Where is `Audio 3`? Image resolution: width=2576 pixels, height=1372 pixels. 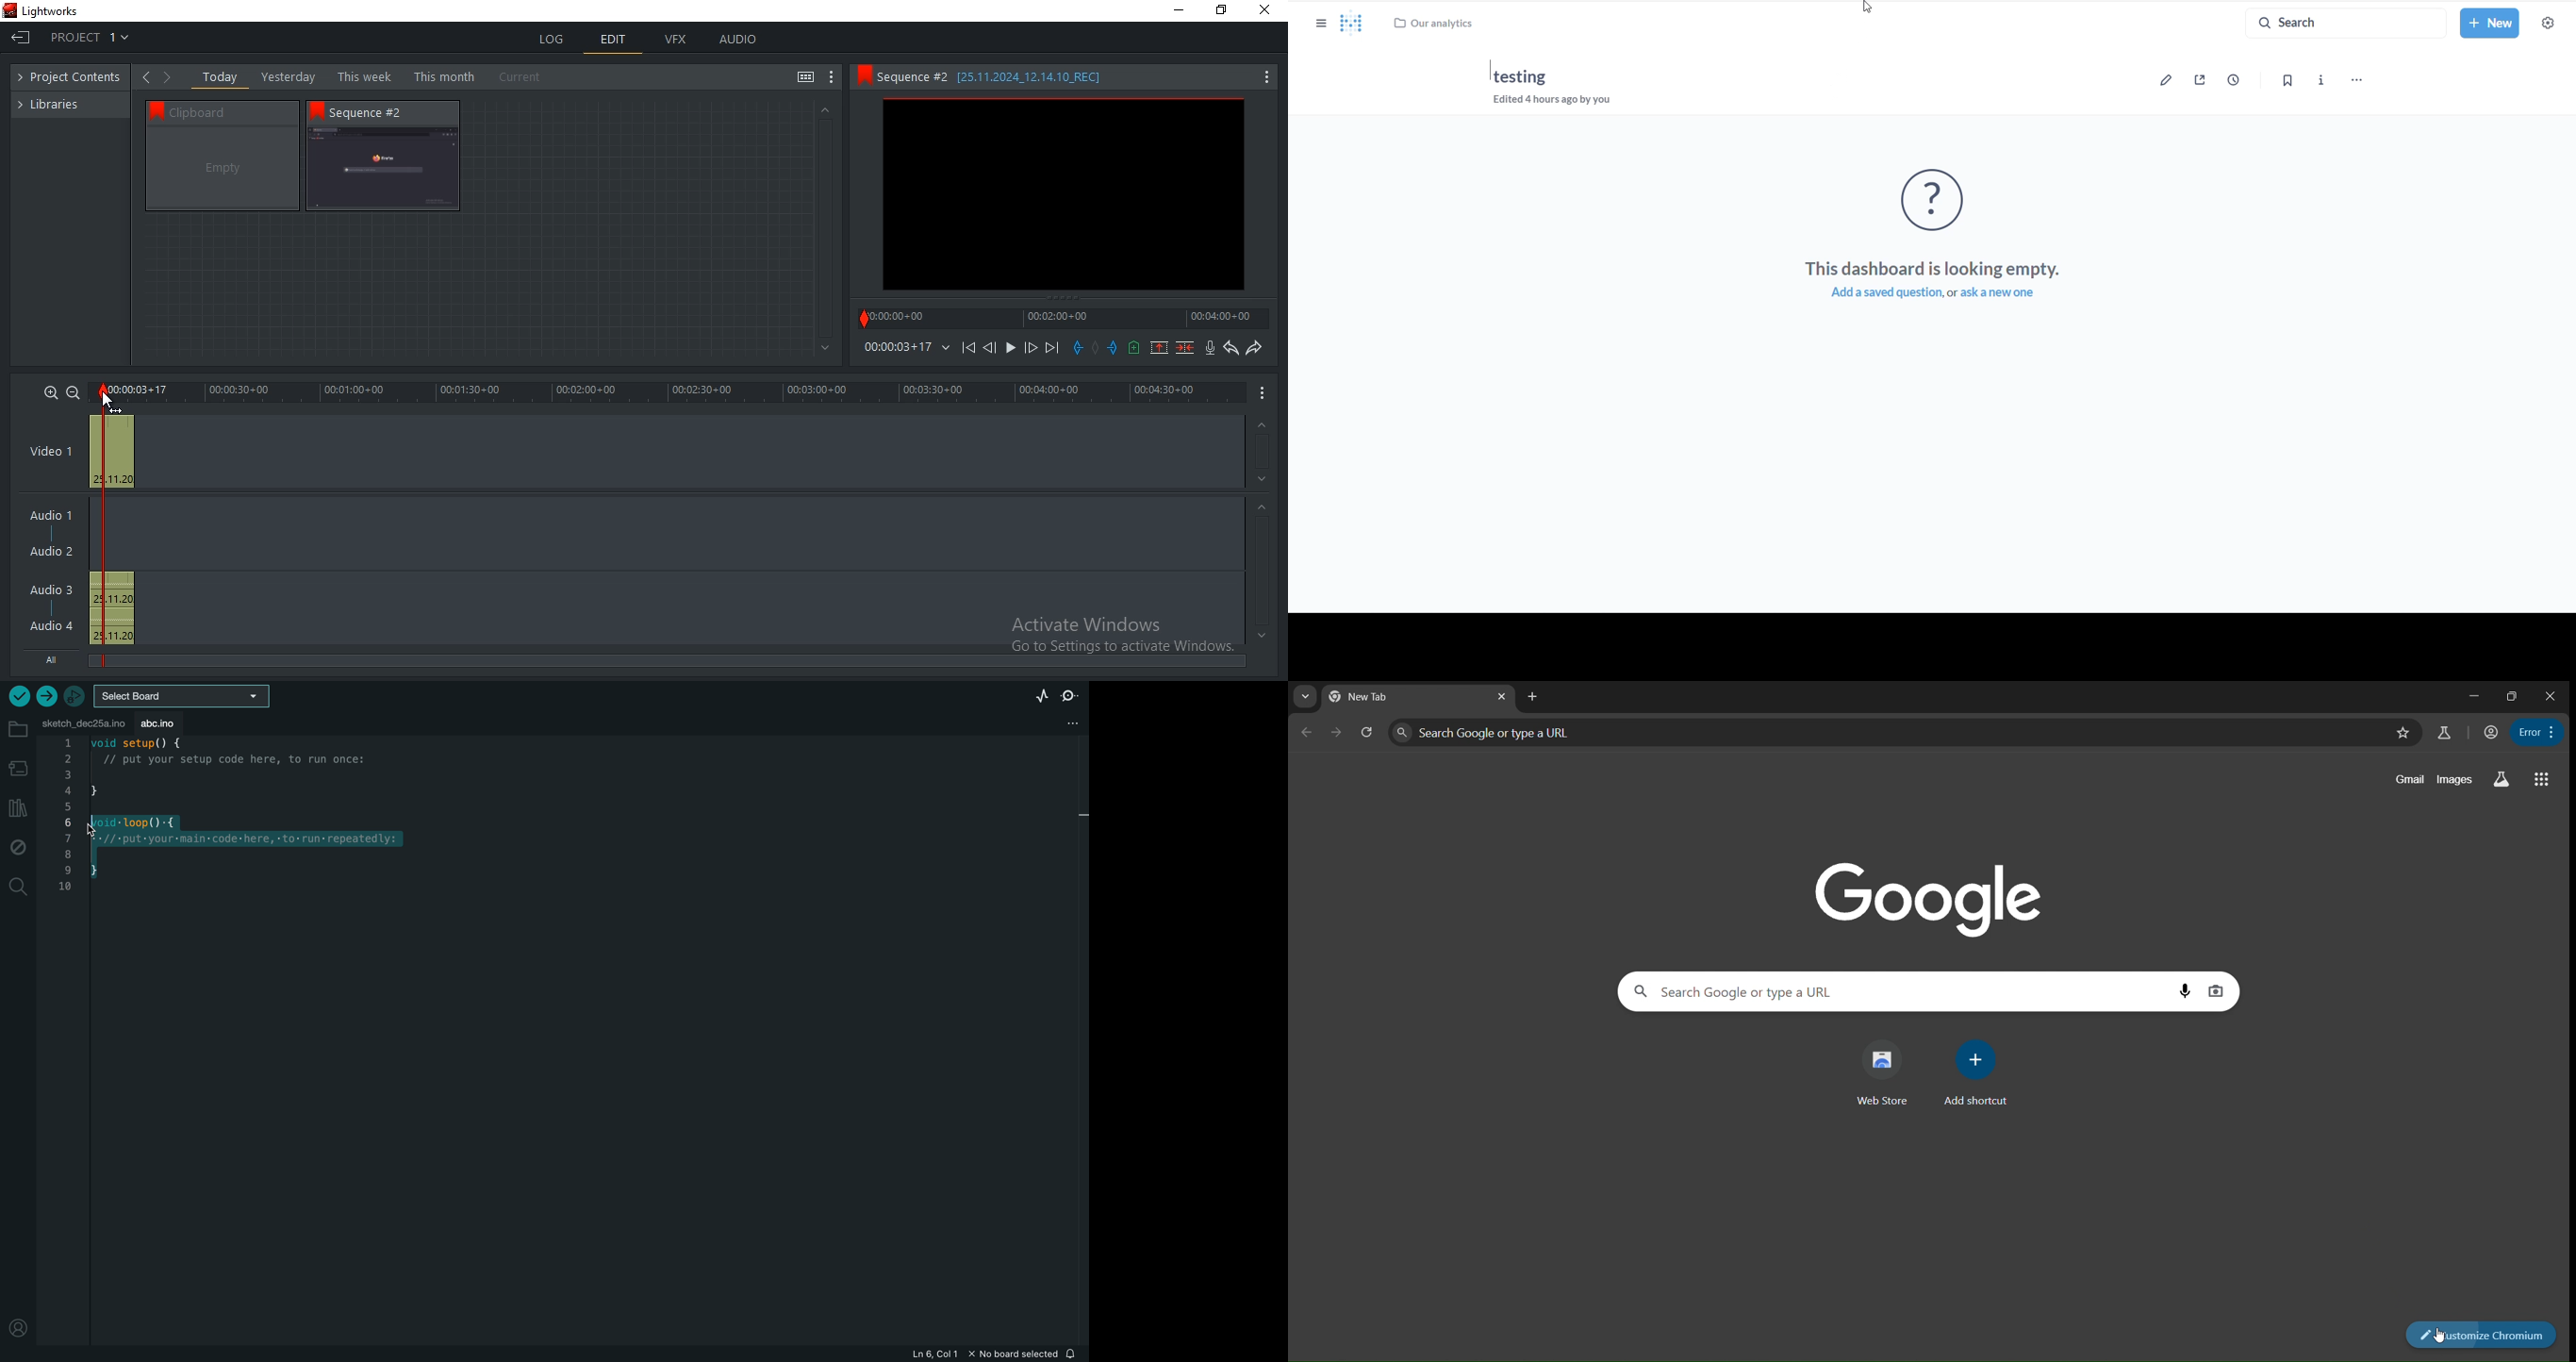
Audio 3 is located at coordinates (58, 590).